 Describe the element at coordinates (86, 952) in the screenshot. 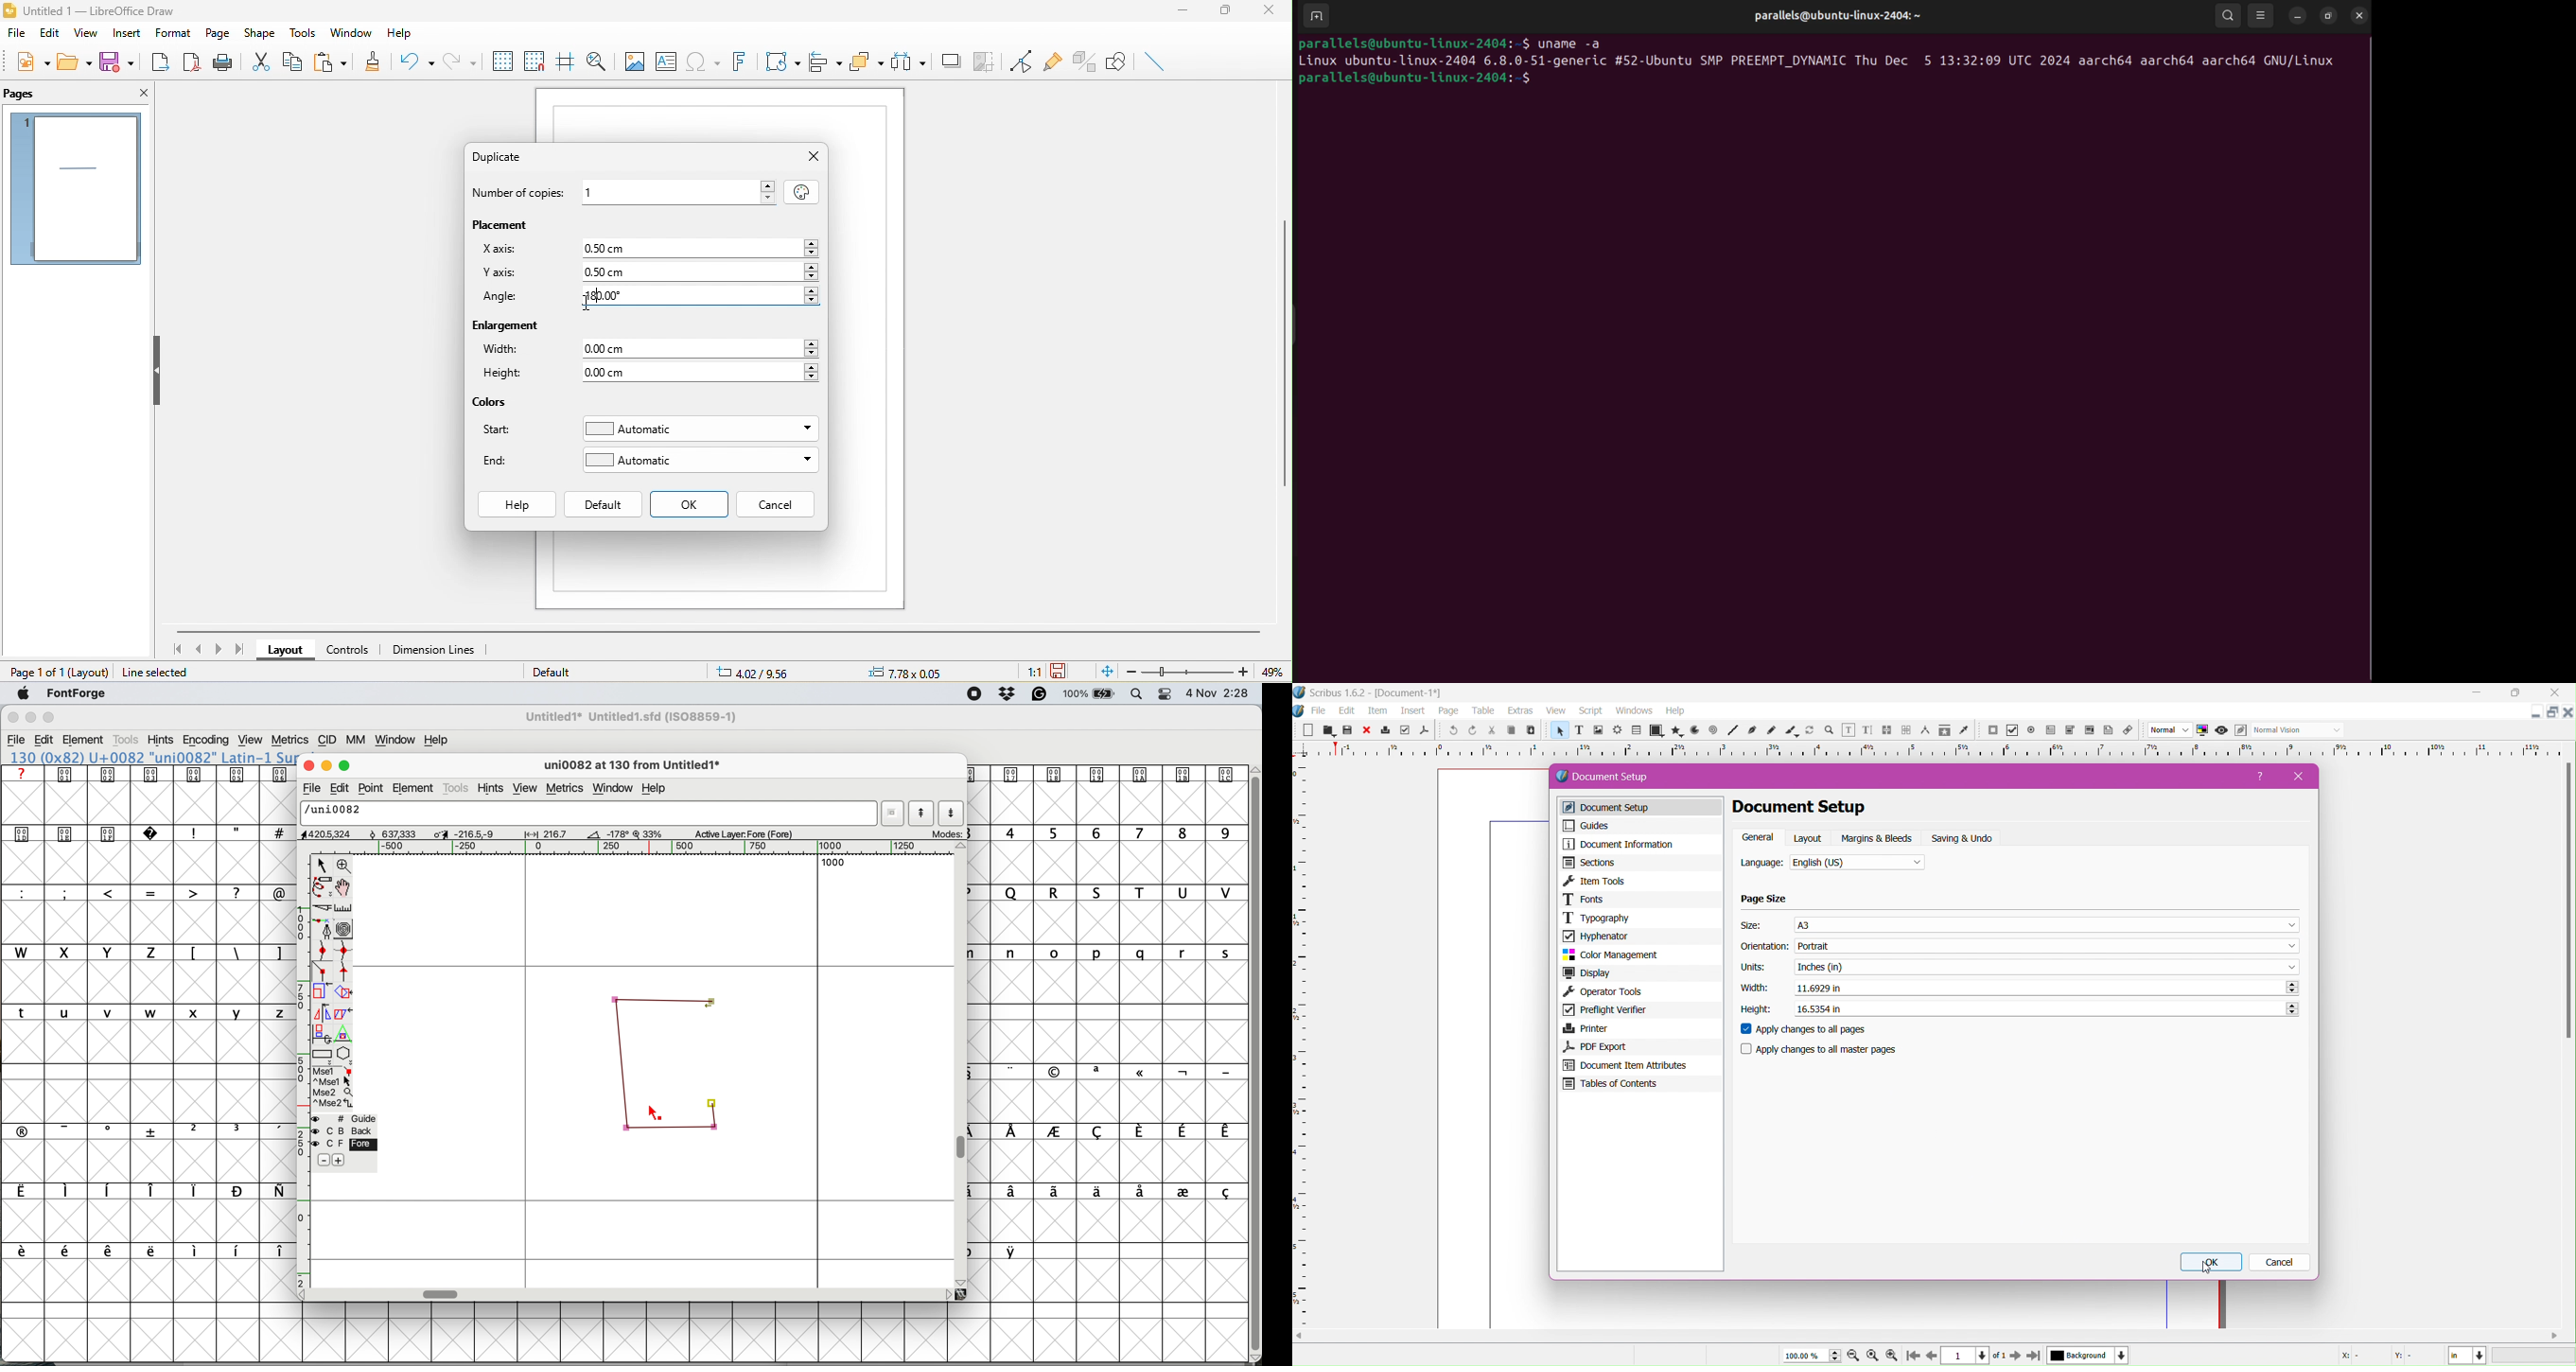

I see `uppercase letters` at that location.